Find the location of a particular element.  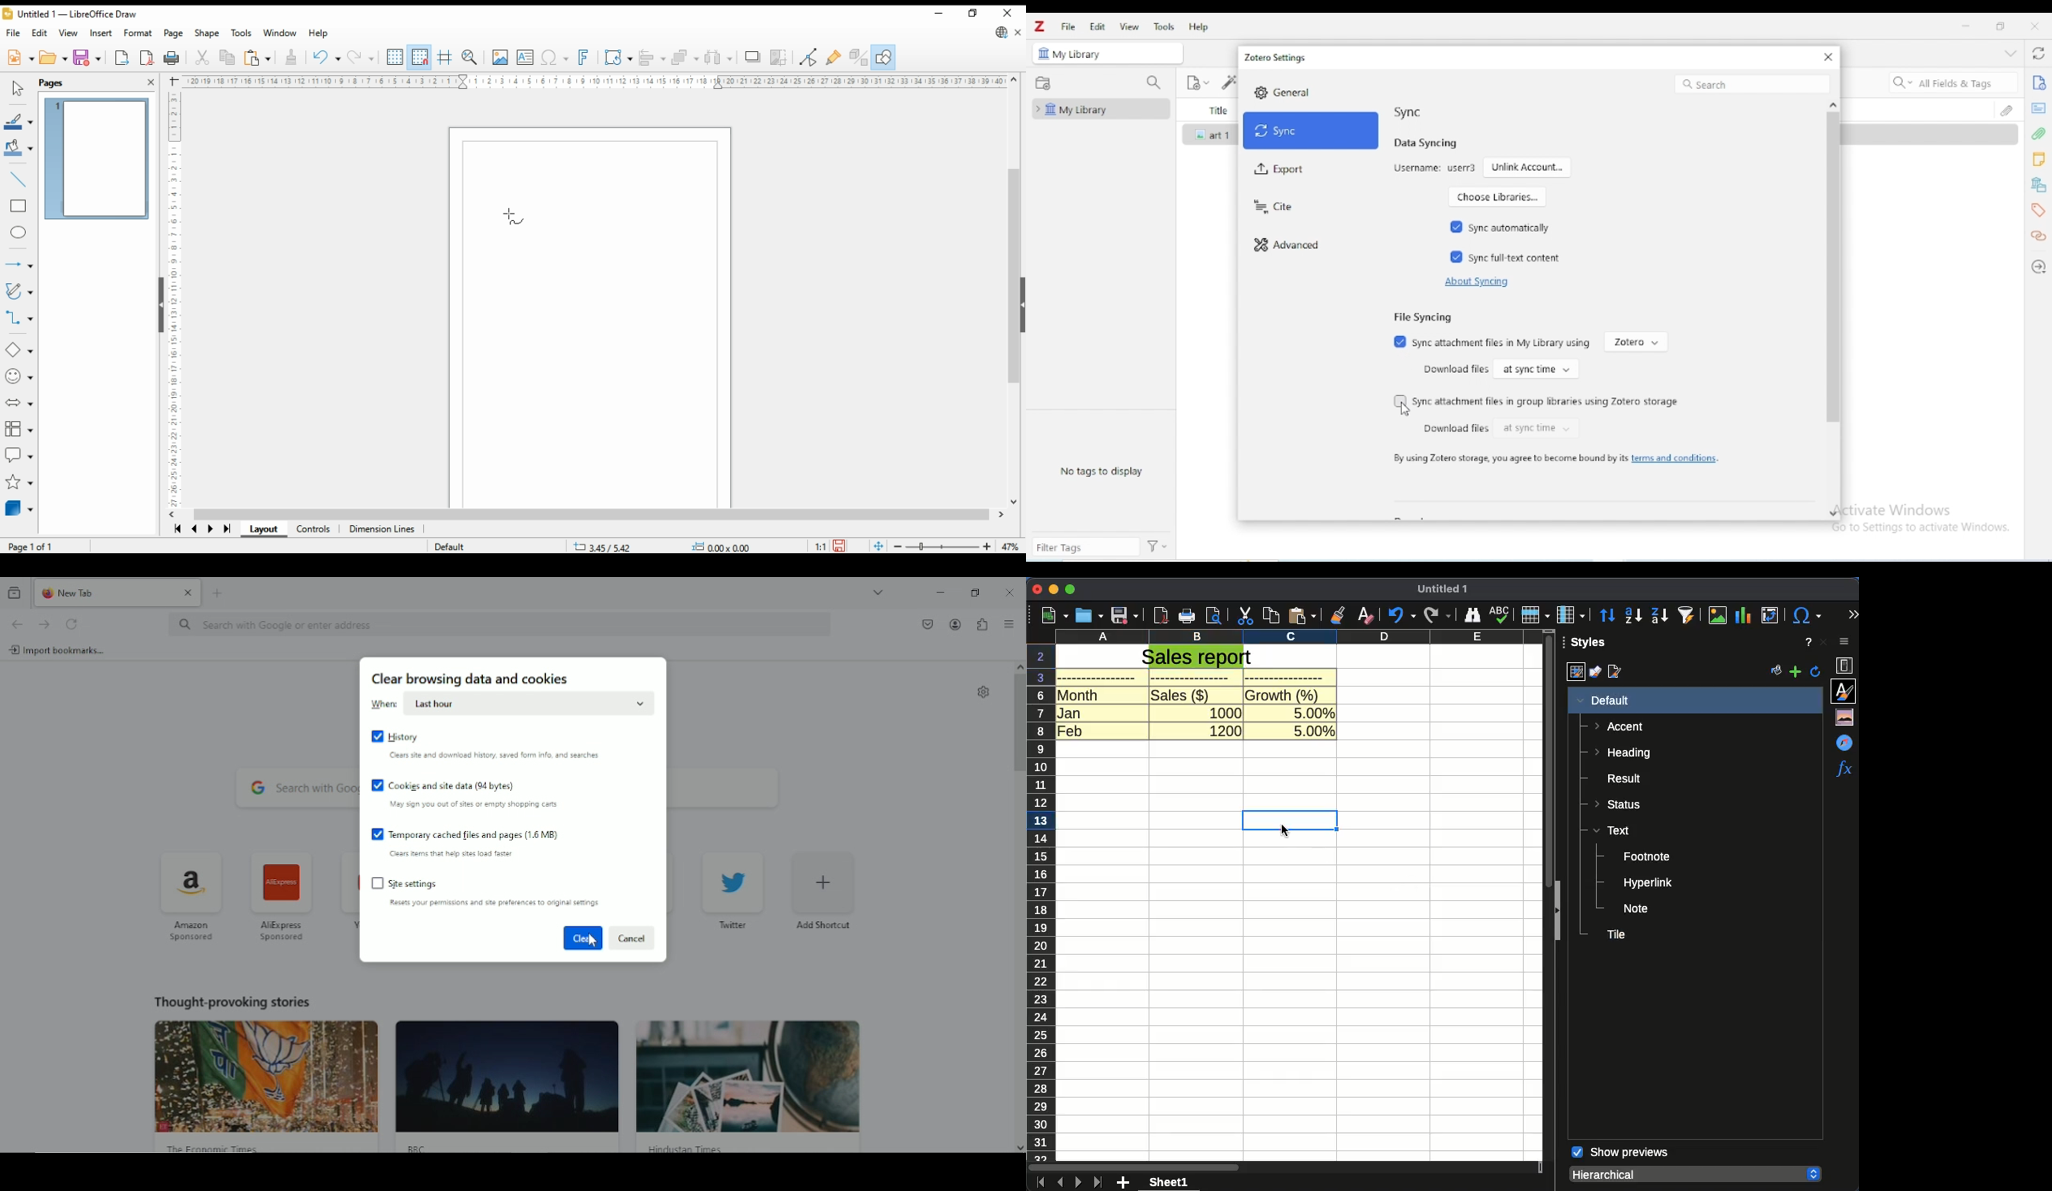

text is located at coordinates (1612, 830).